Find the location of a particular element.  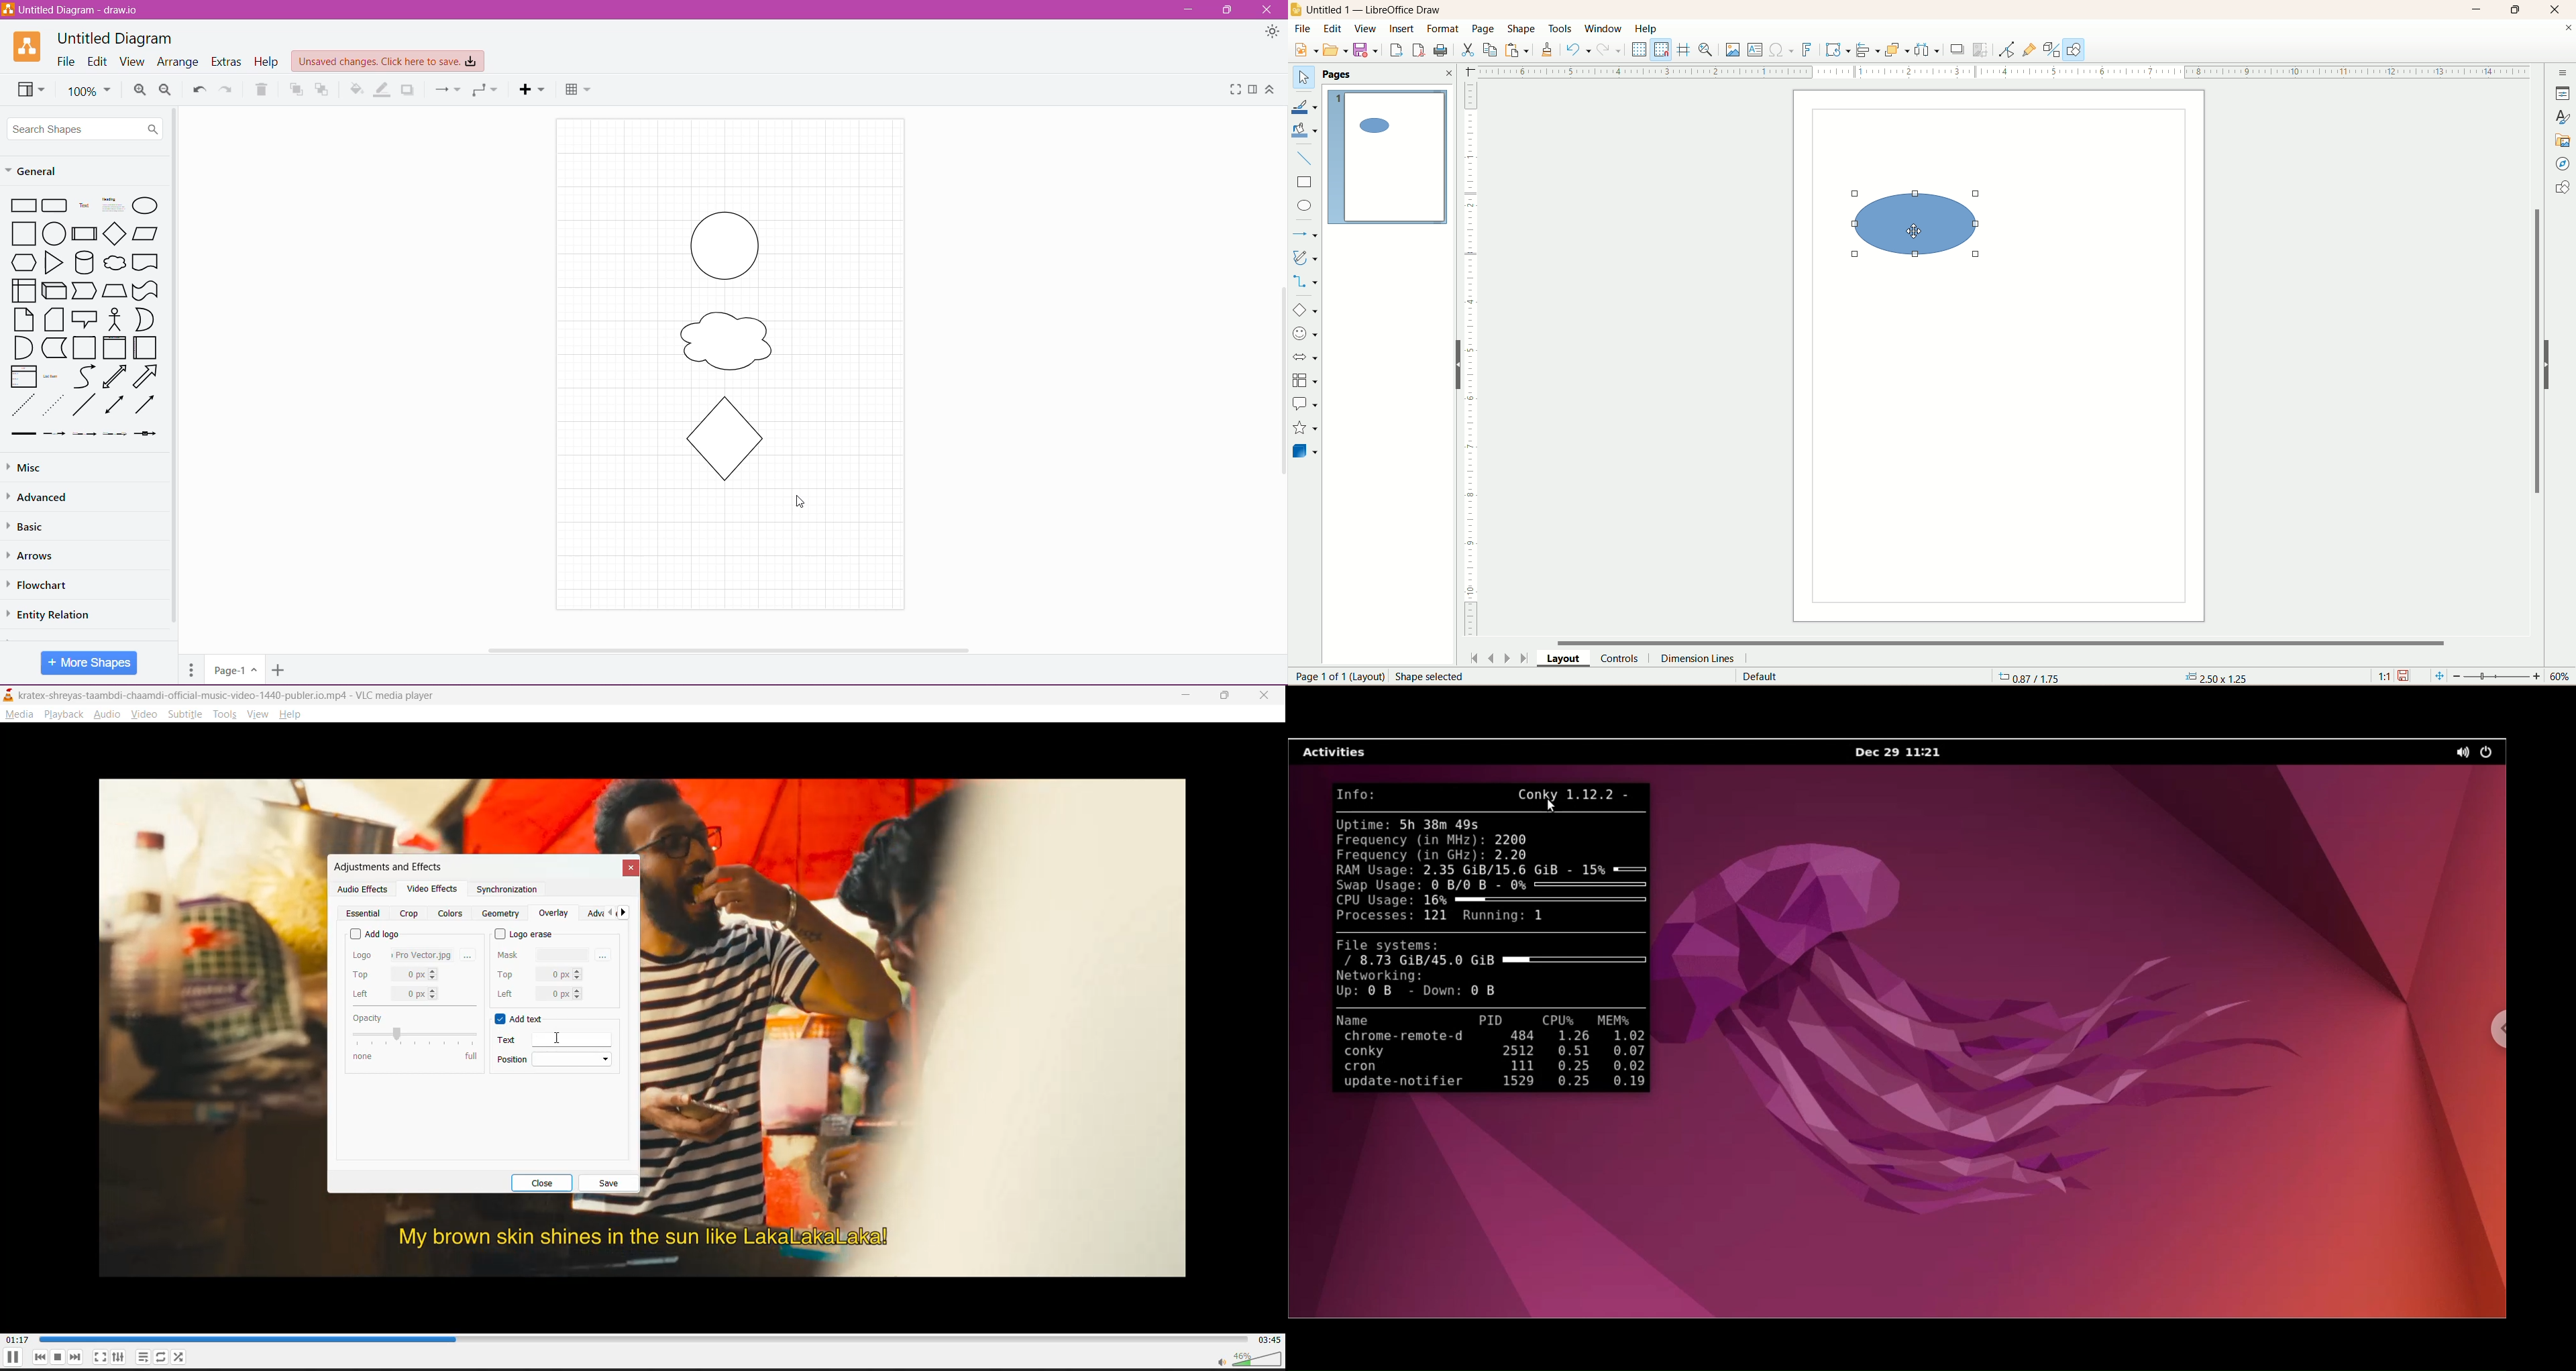

page 1 is located at coordinates (1387, 156).